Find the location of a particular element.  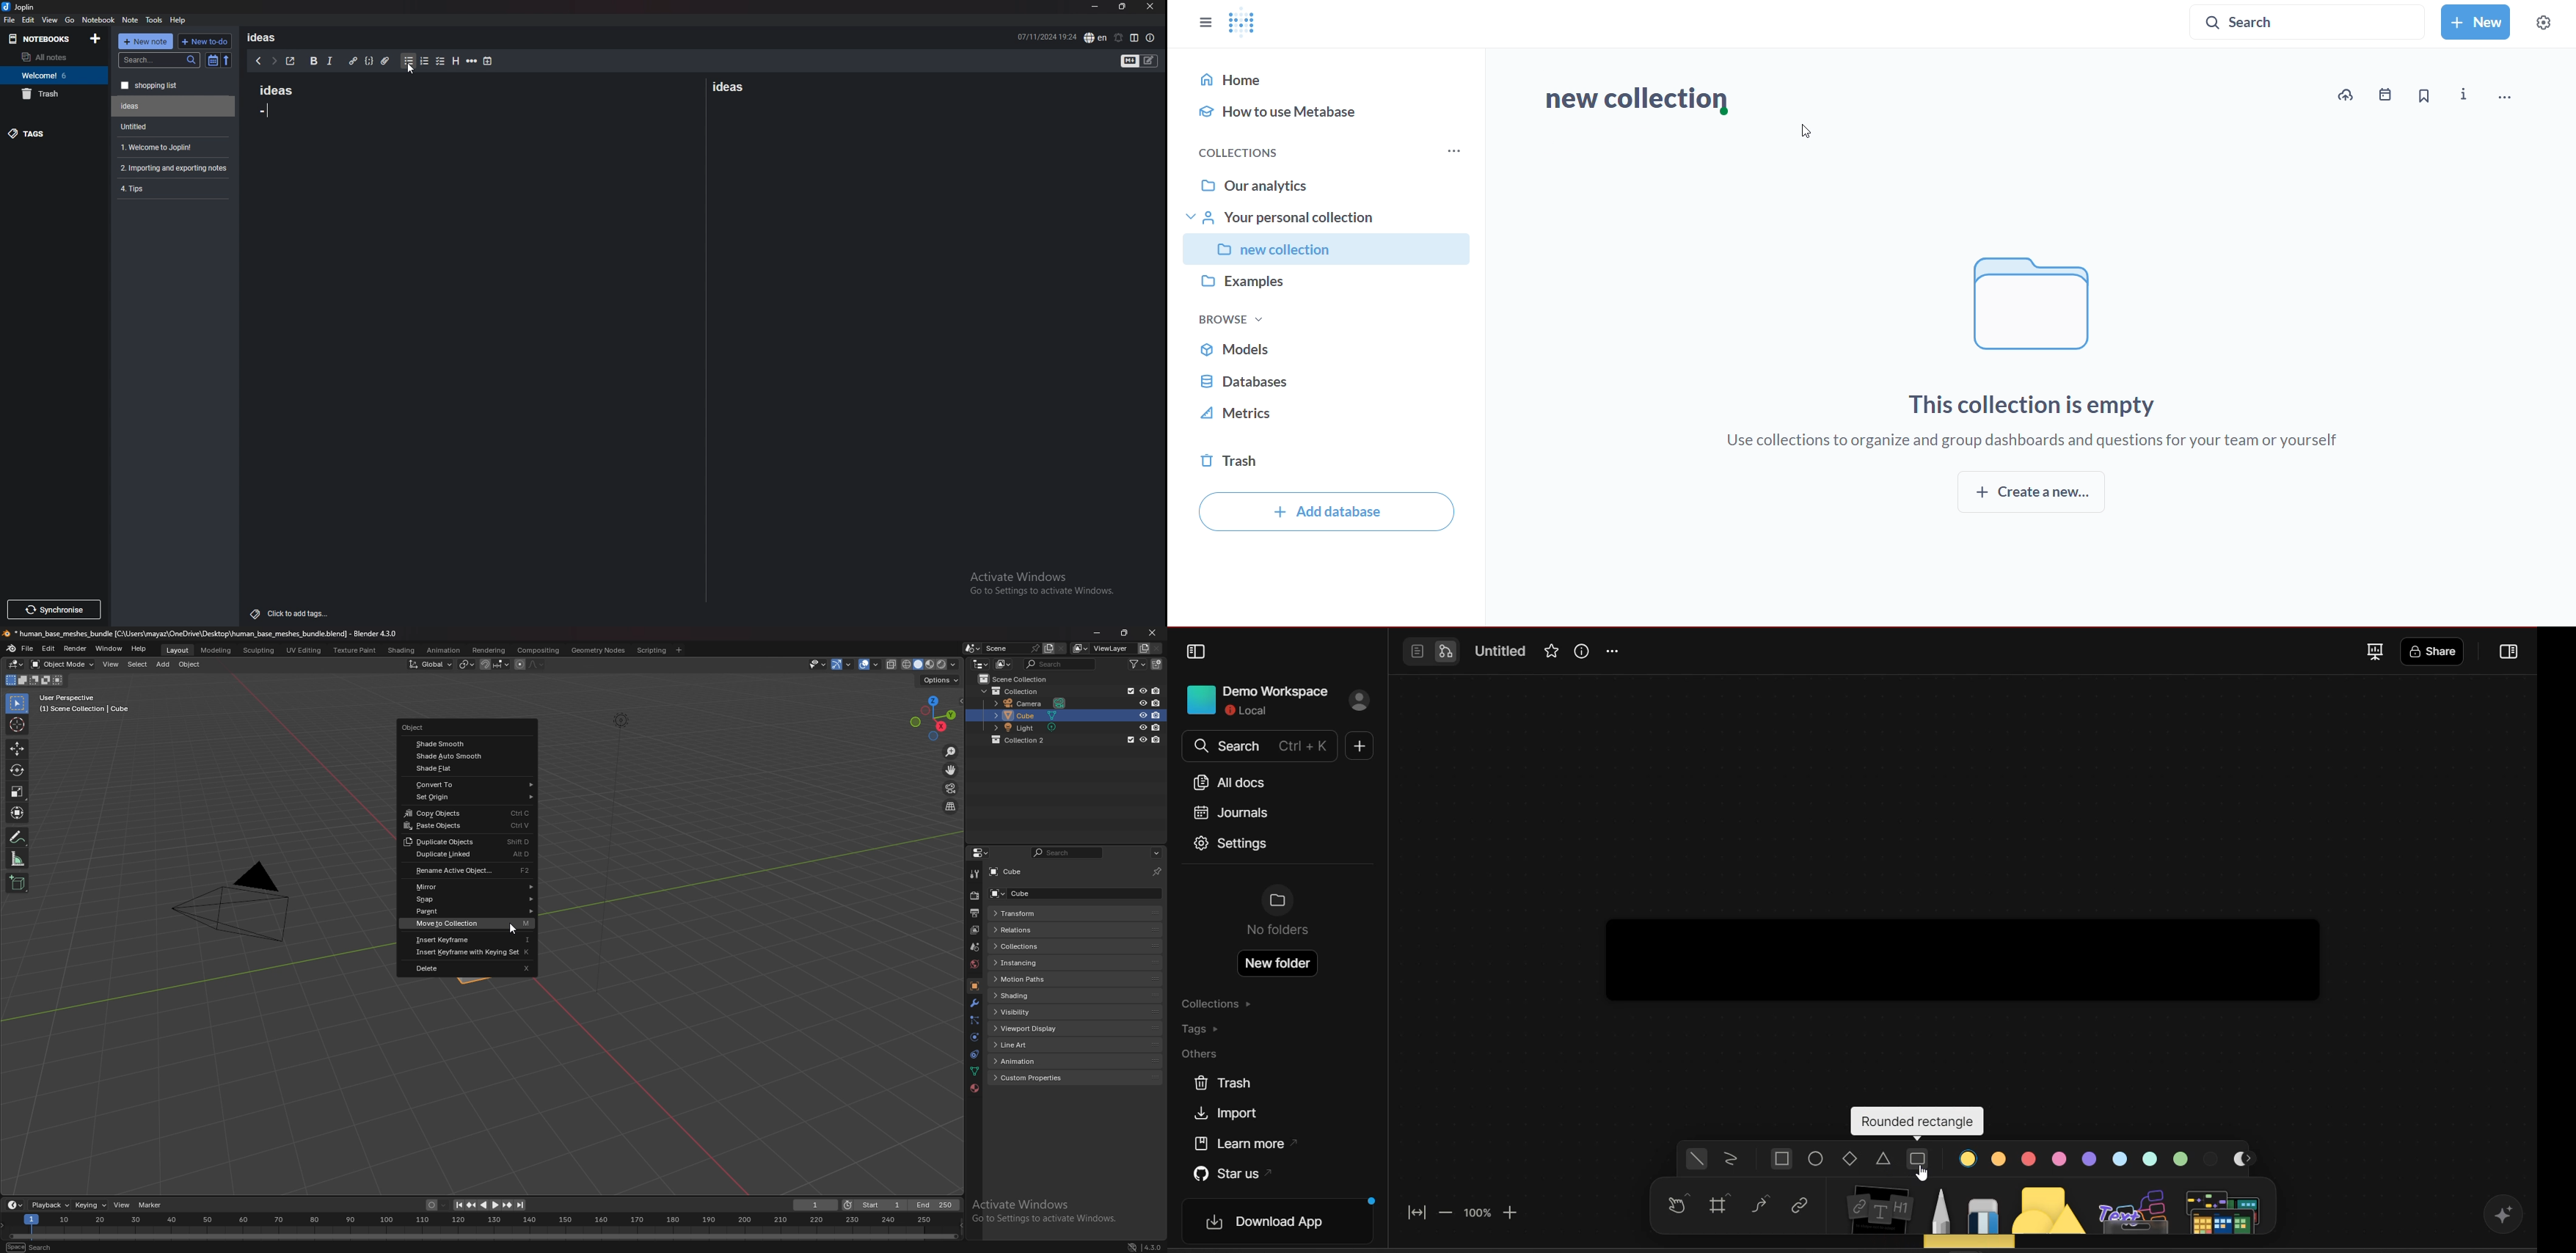

scene is located at coordinates (999, 648).